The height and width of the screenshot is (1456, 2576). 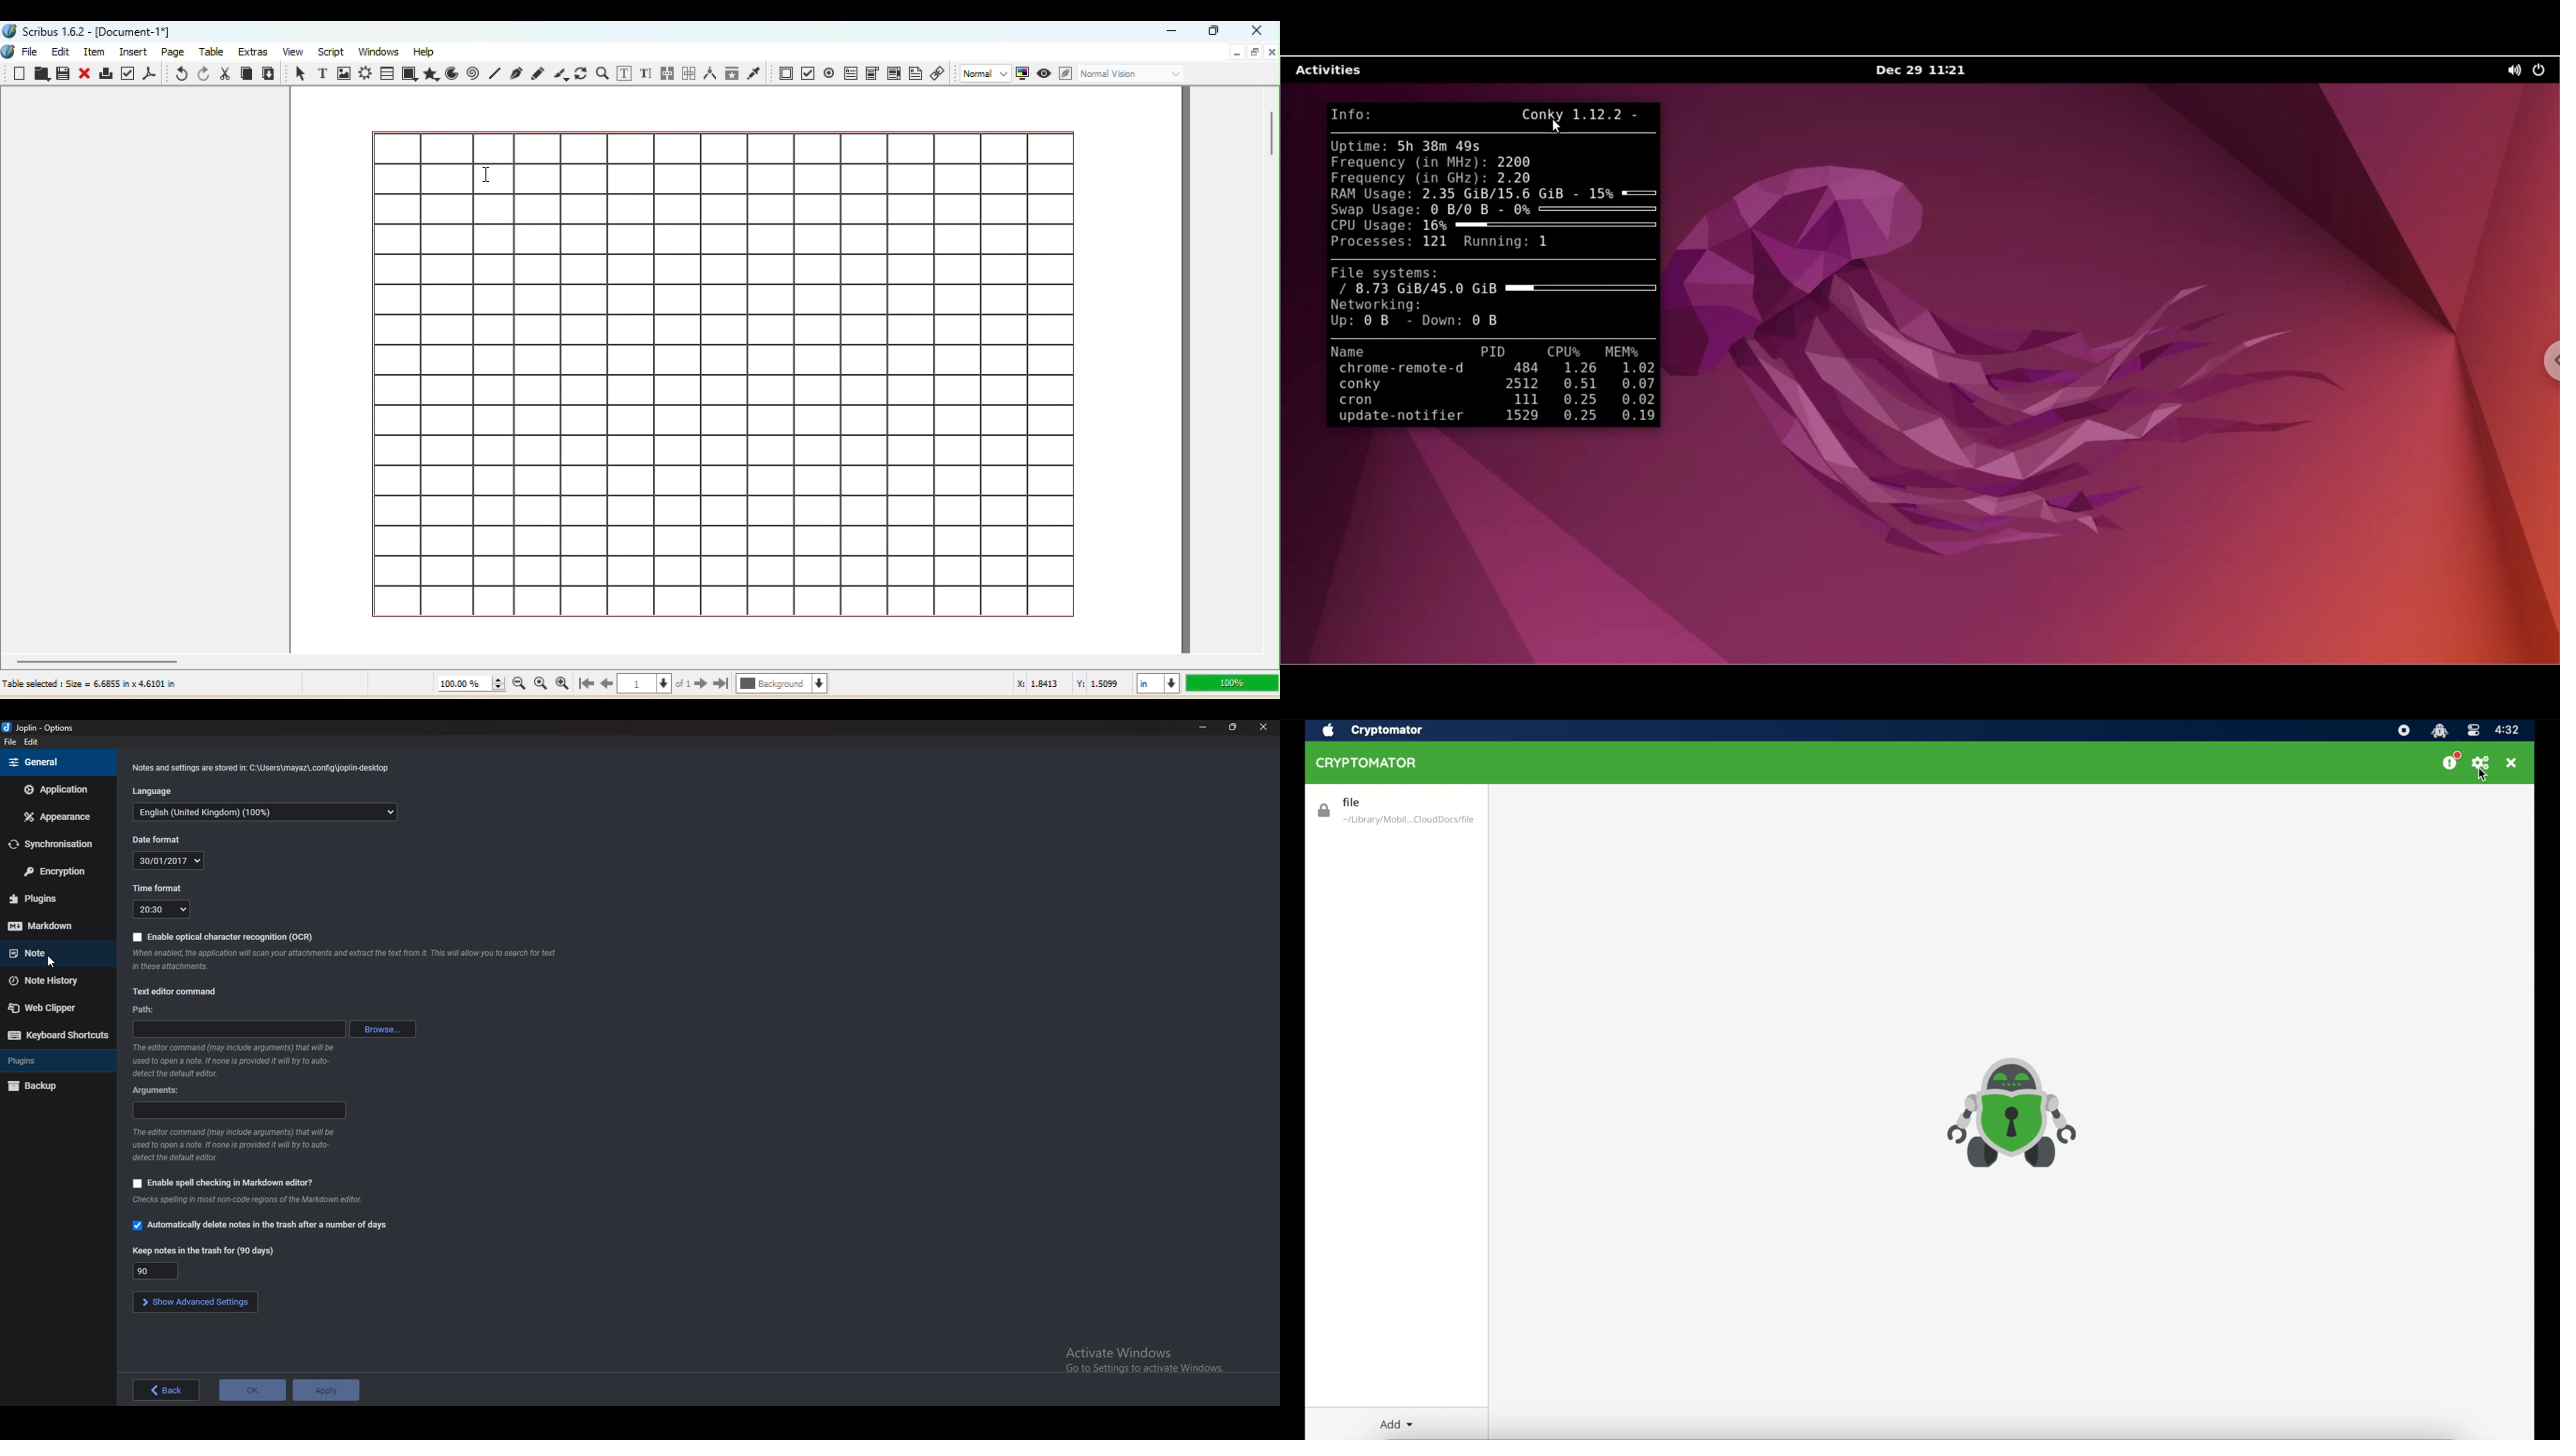 What do you see at coordinates (240, 1061) in the screenshot?
I see `Info` at bounding box center [240, 1061].